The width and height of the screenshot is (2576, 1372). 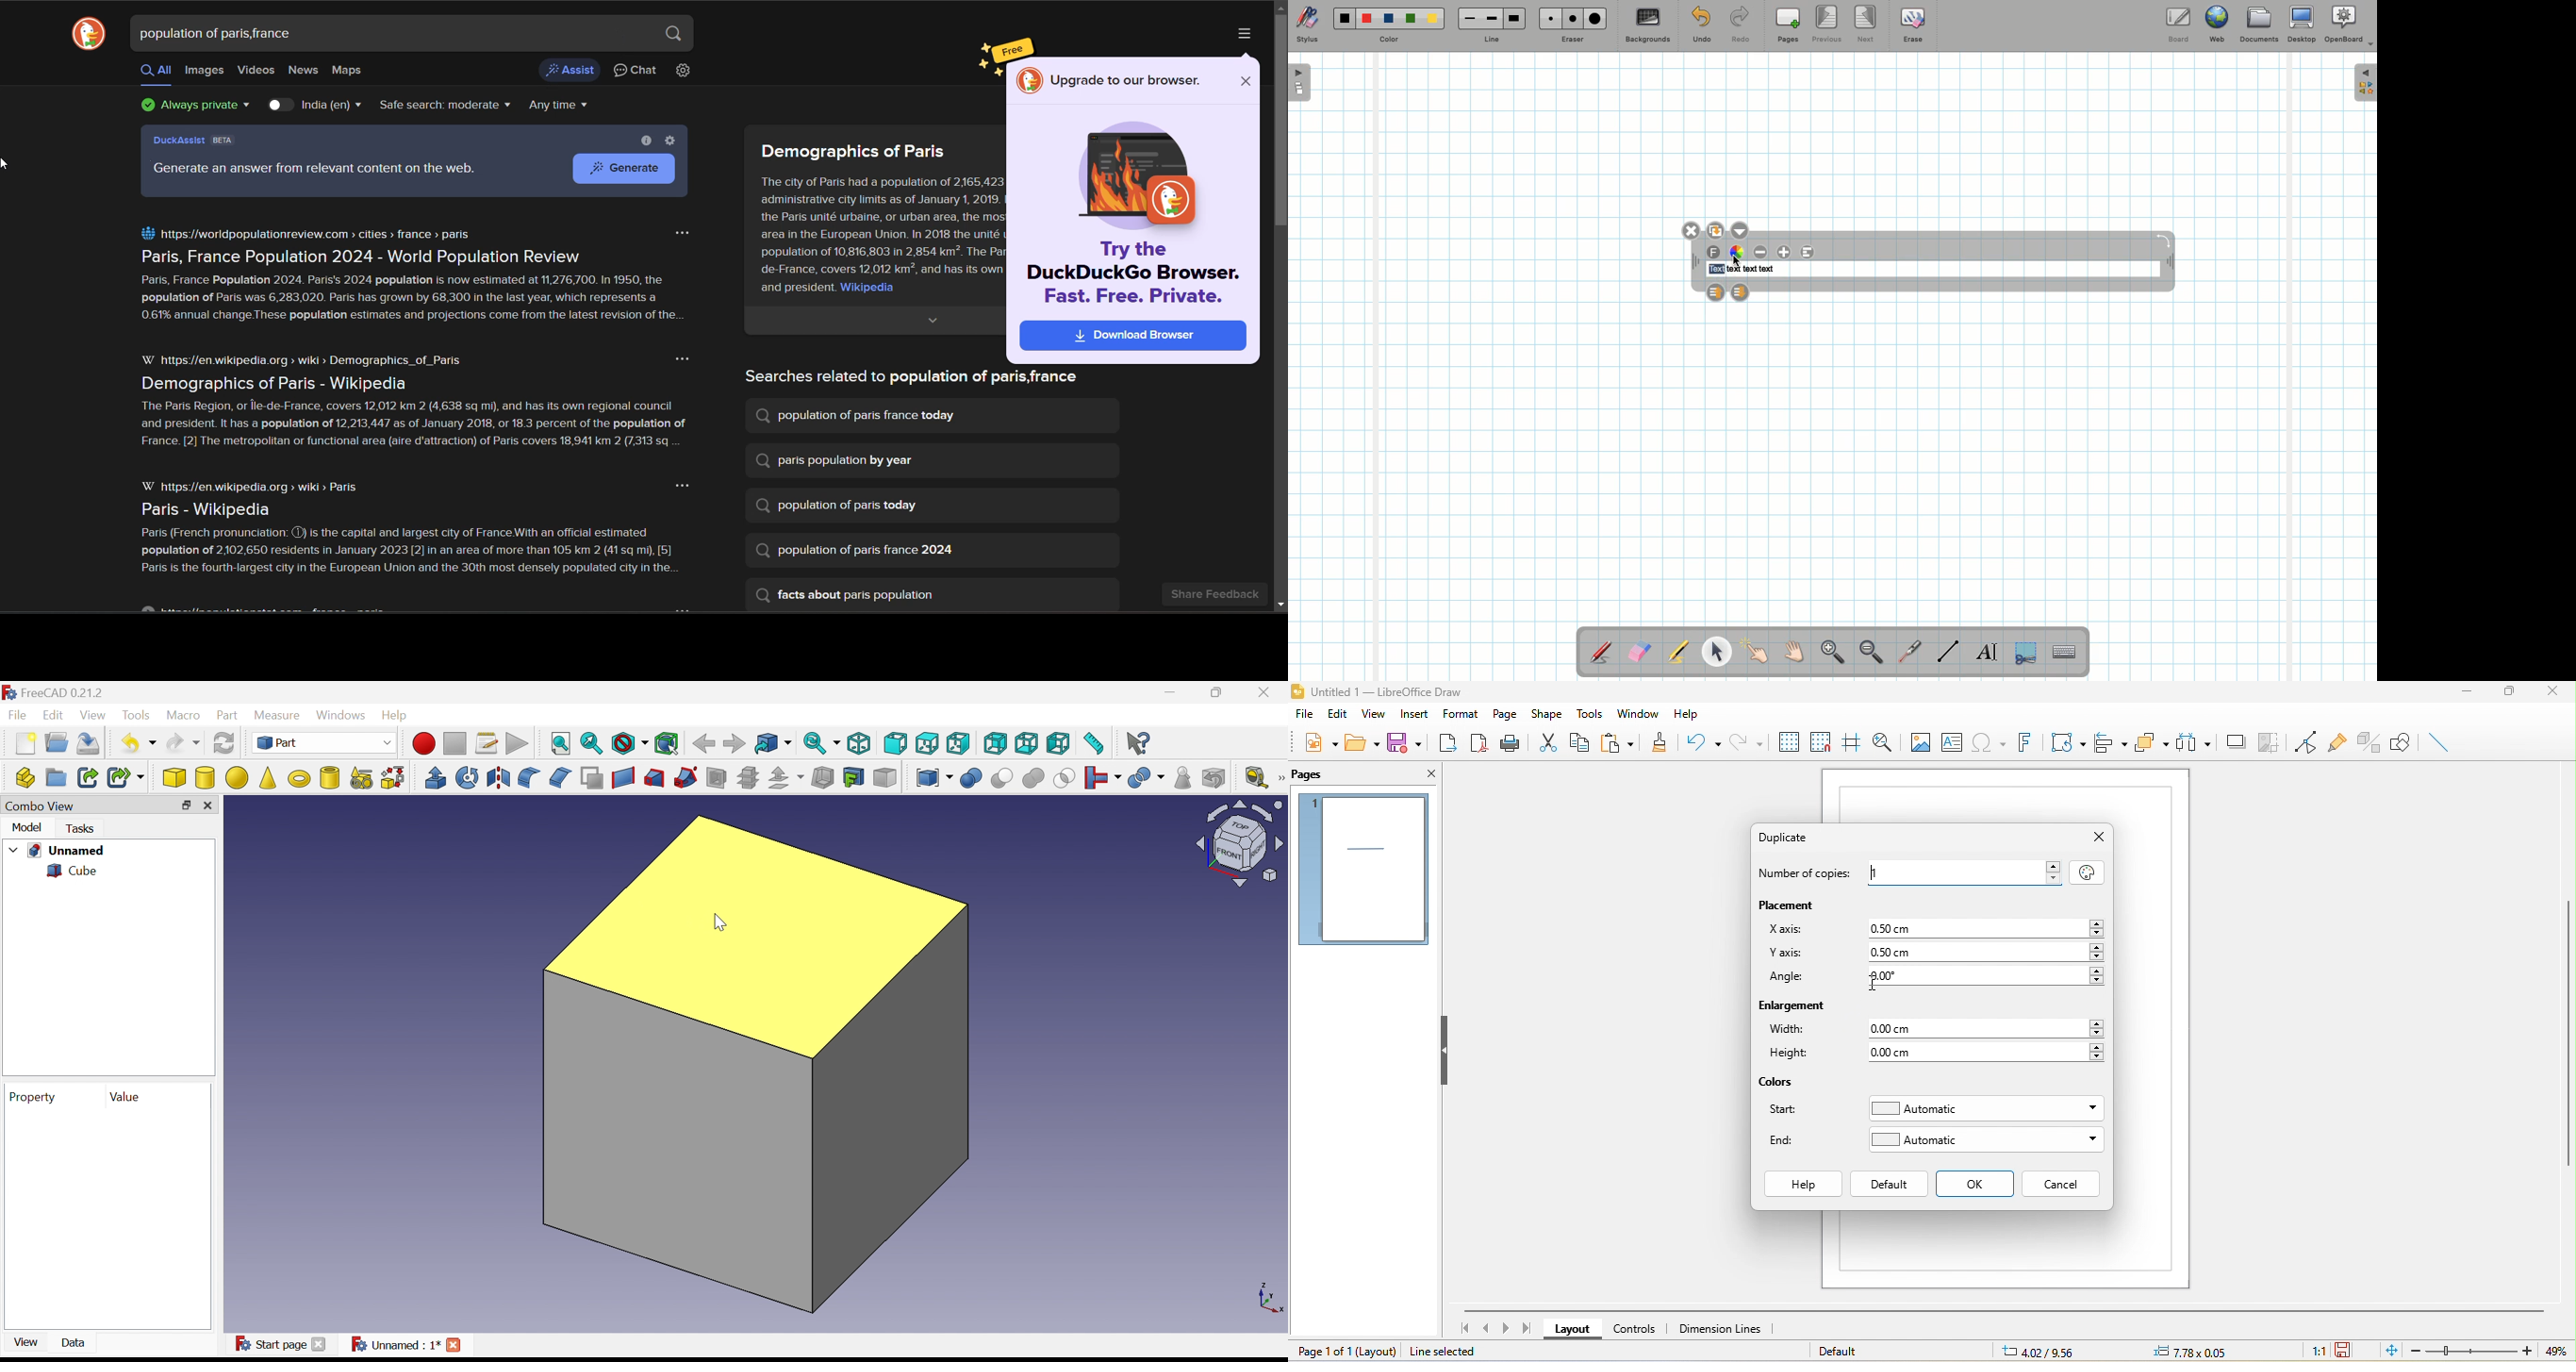 I want to click on FreeCAD 0.21.2, so click(x=53, y=692).